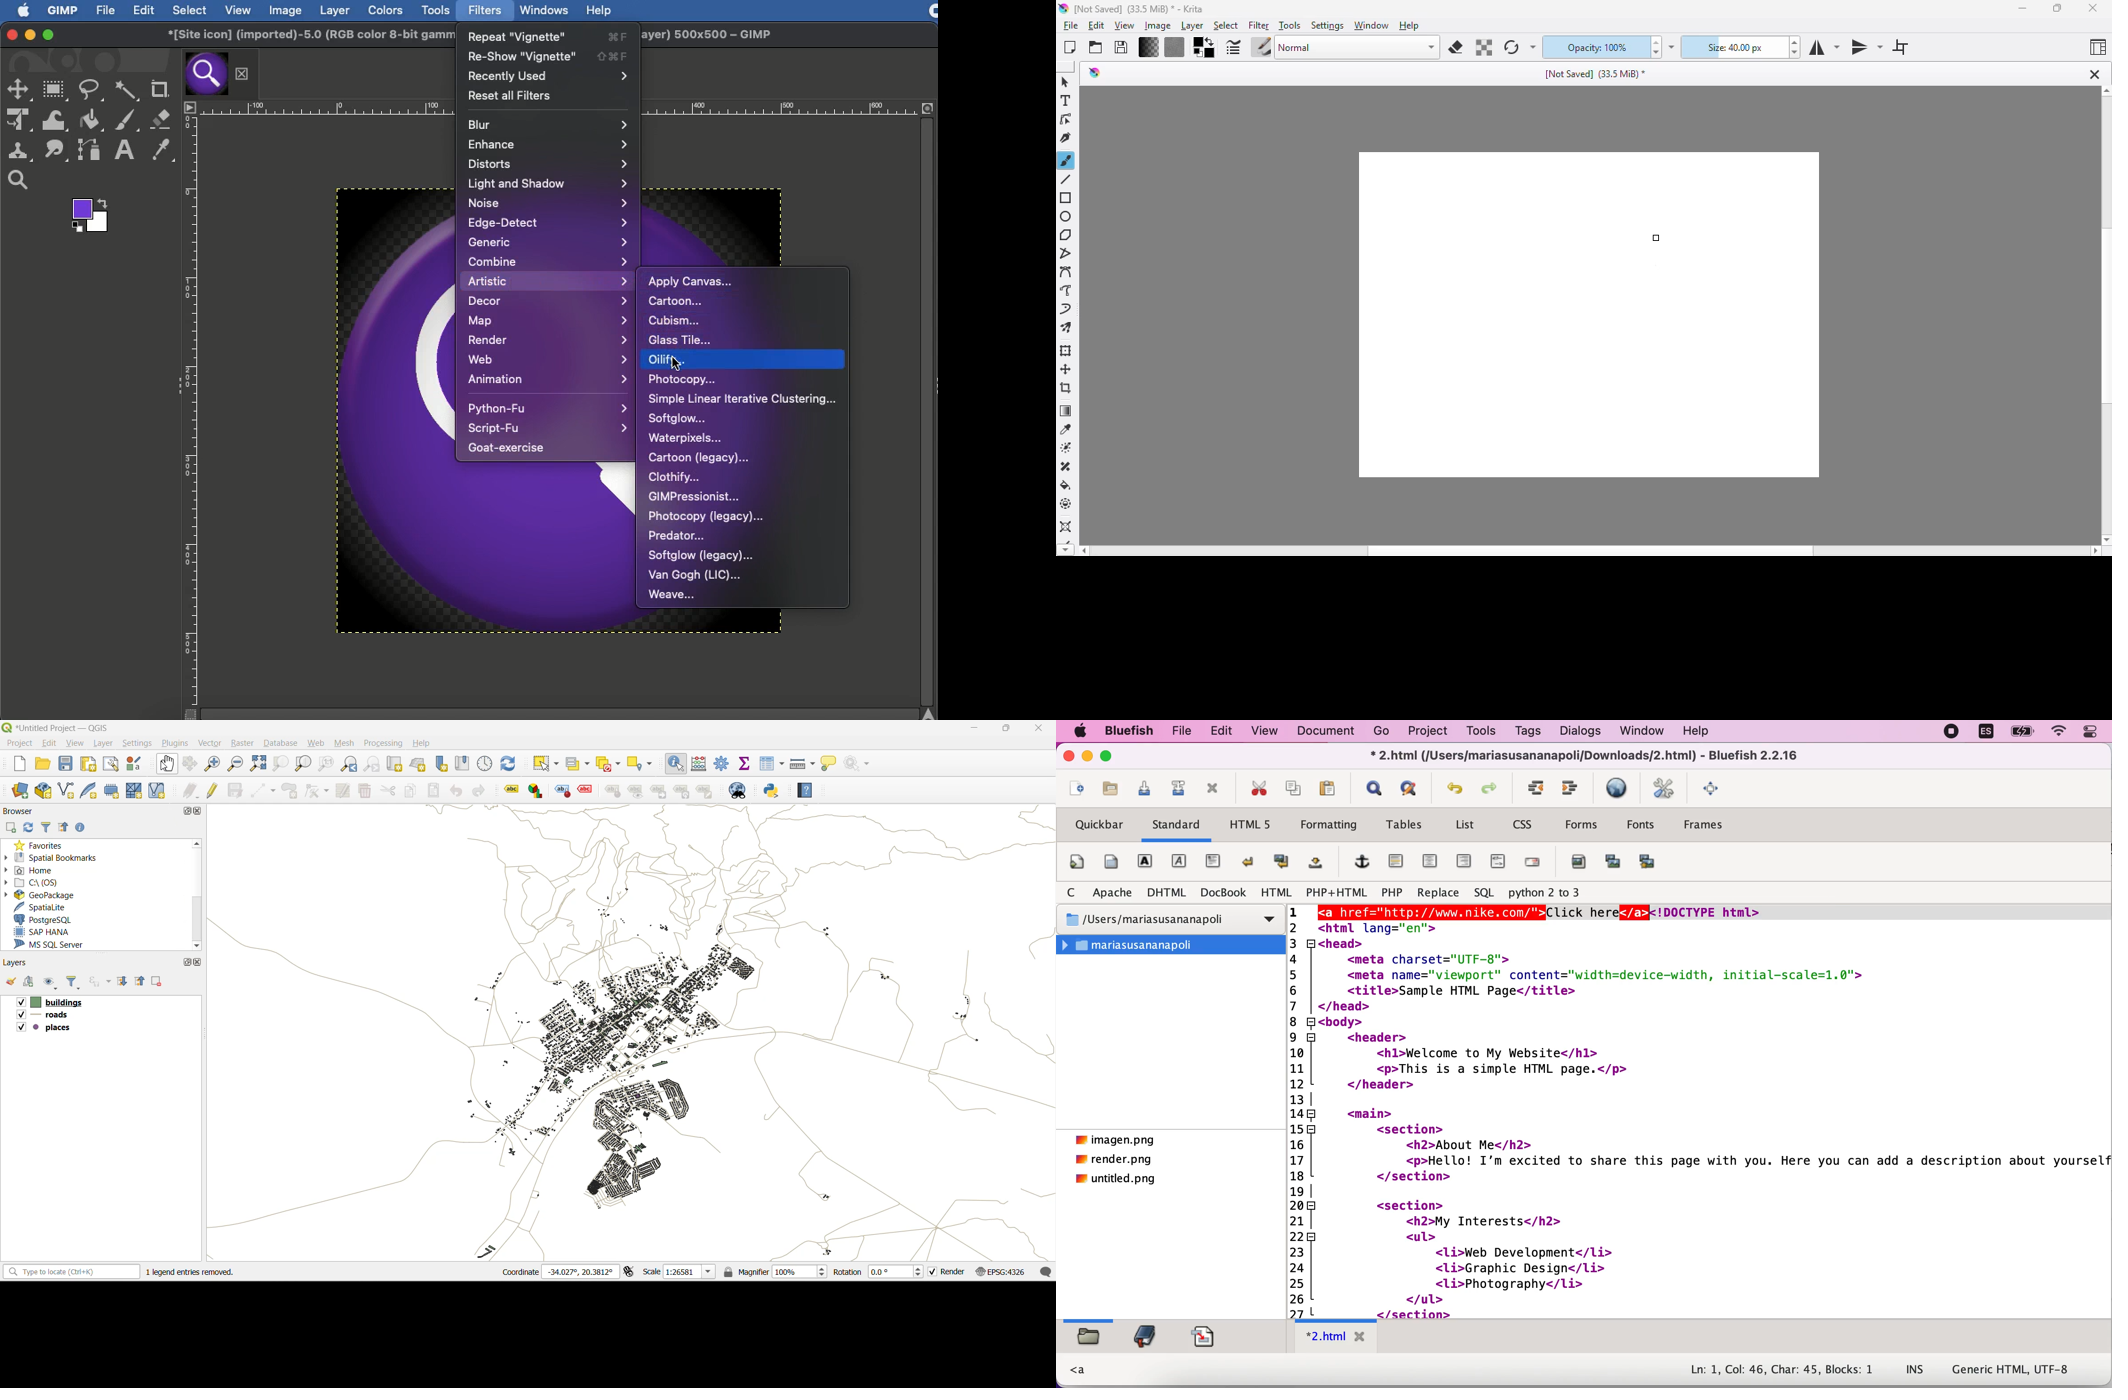  Describe the element at coordinates (1179, 862) in the screenshot. I see `emphasis` at that location.